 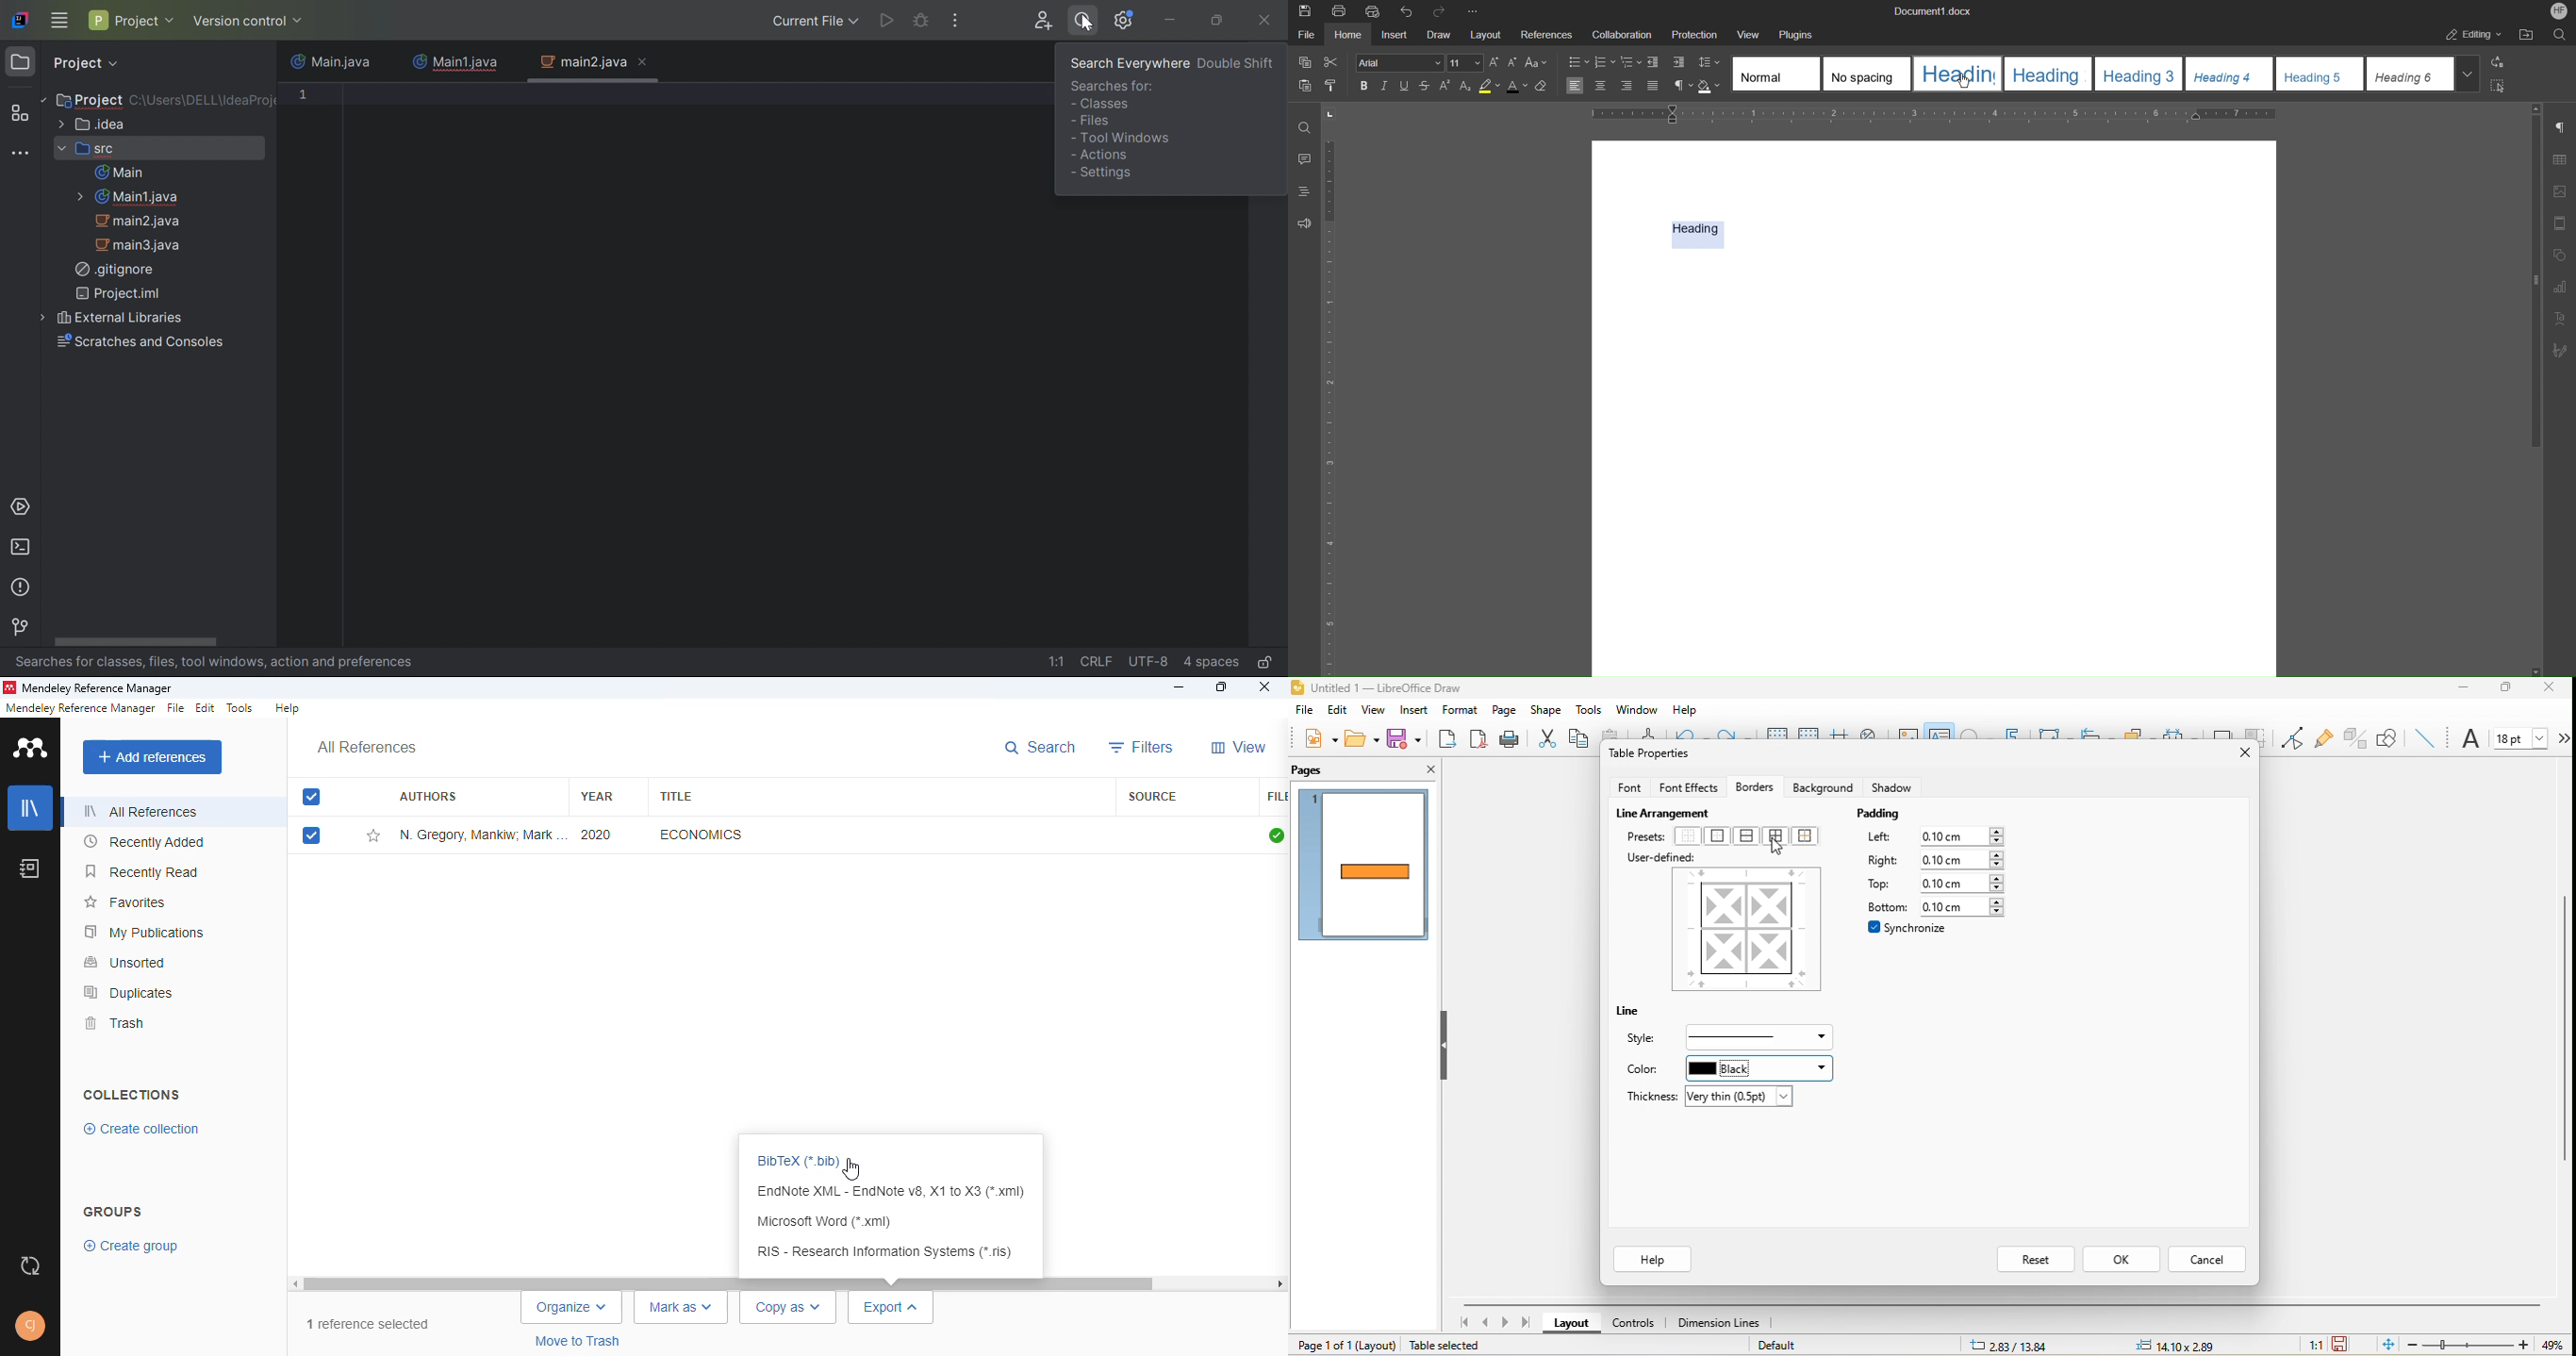 What do you see at coordinates (1690, 711) in the screenshot?
I see `help` at bounding box center [1690, 711].